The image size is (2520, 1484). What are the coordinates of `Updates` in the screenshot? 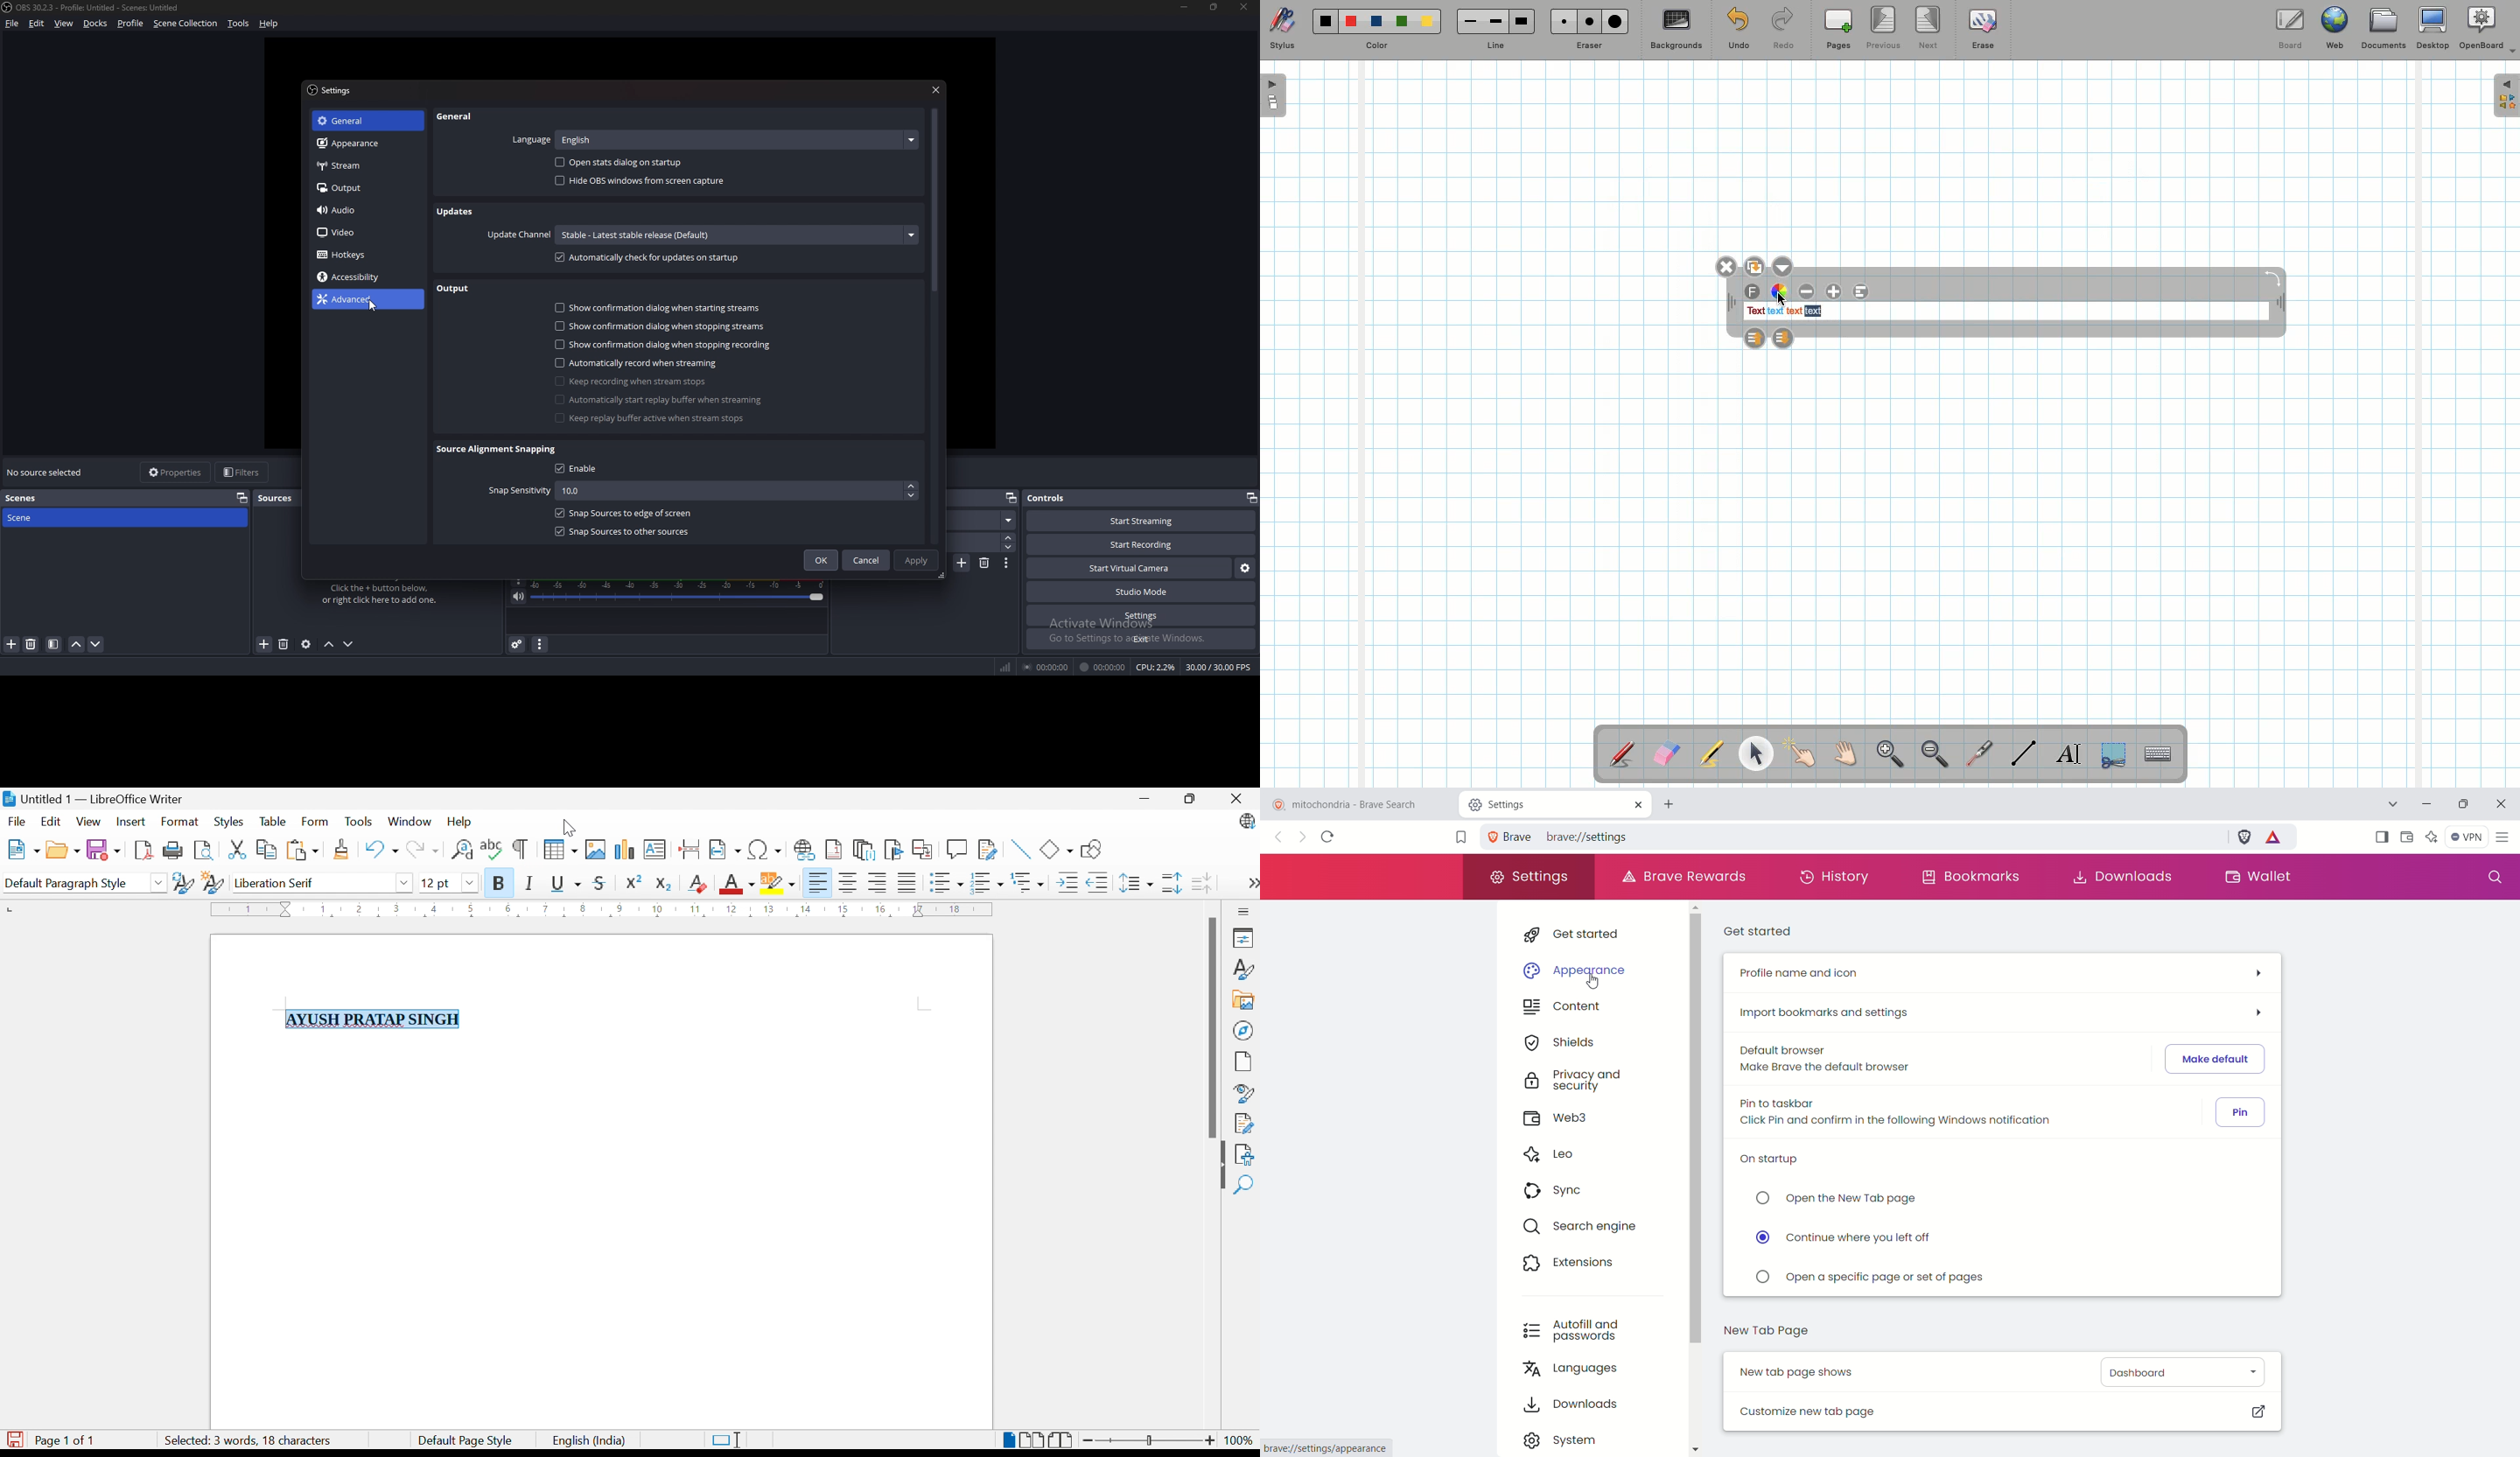 It's located at (458, 211).